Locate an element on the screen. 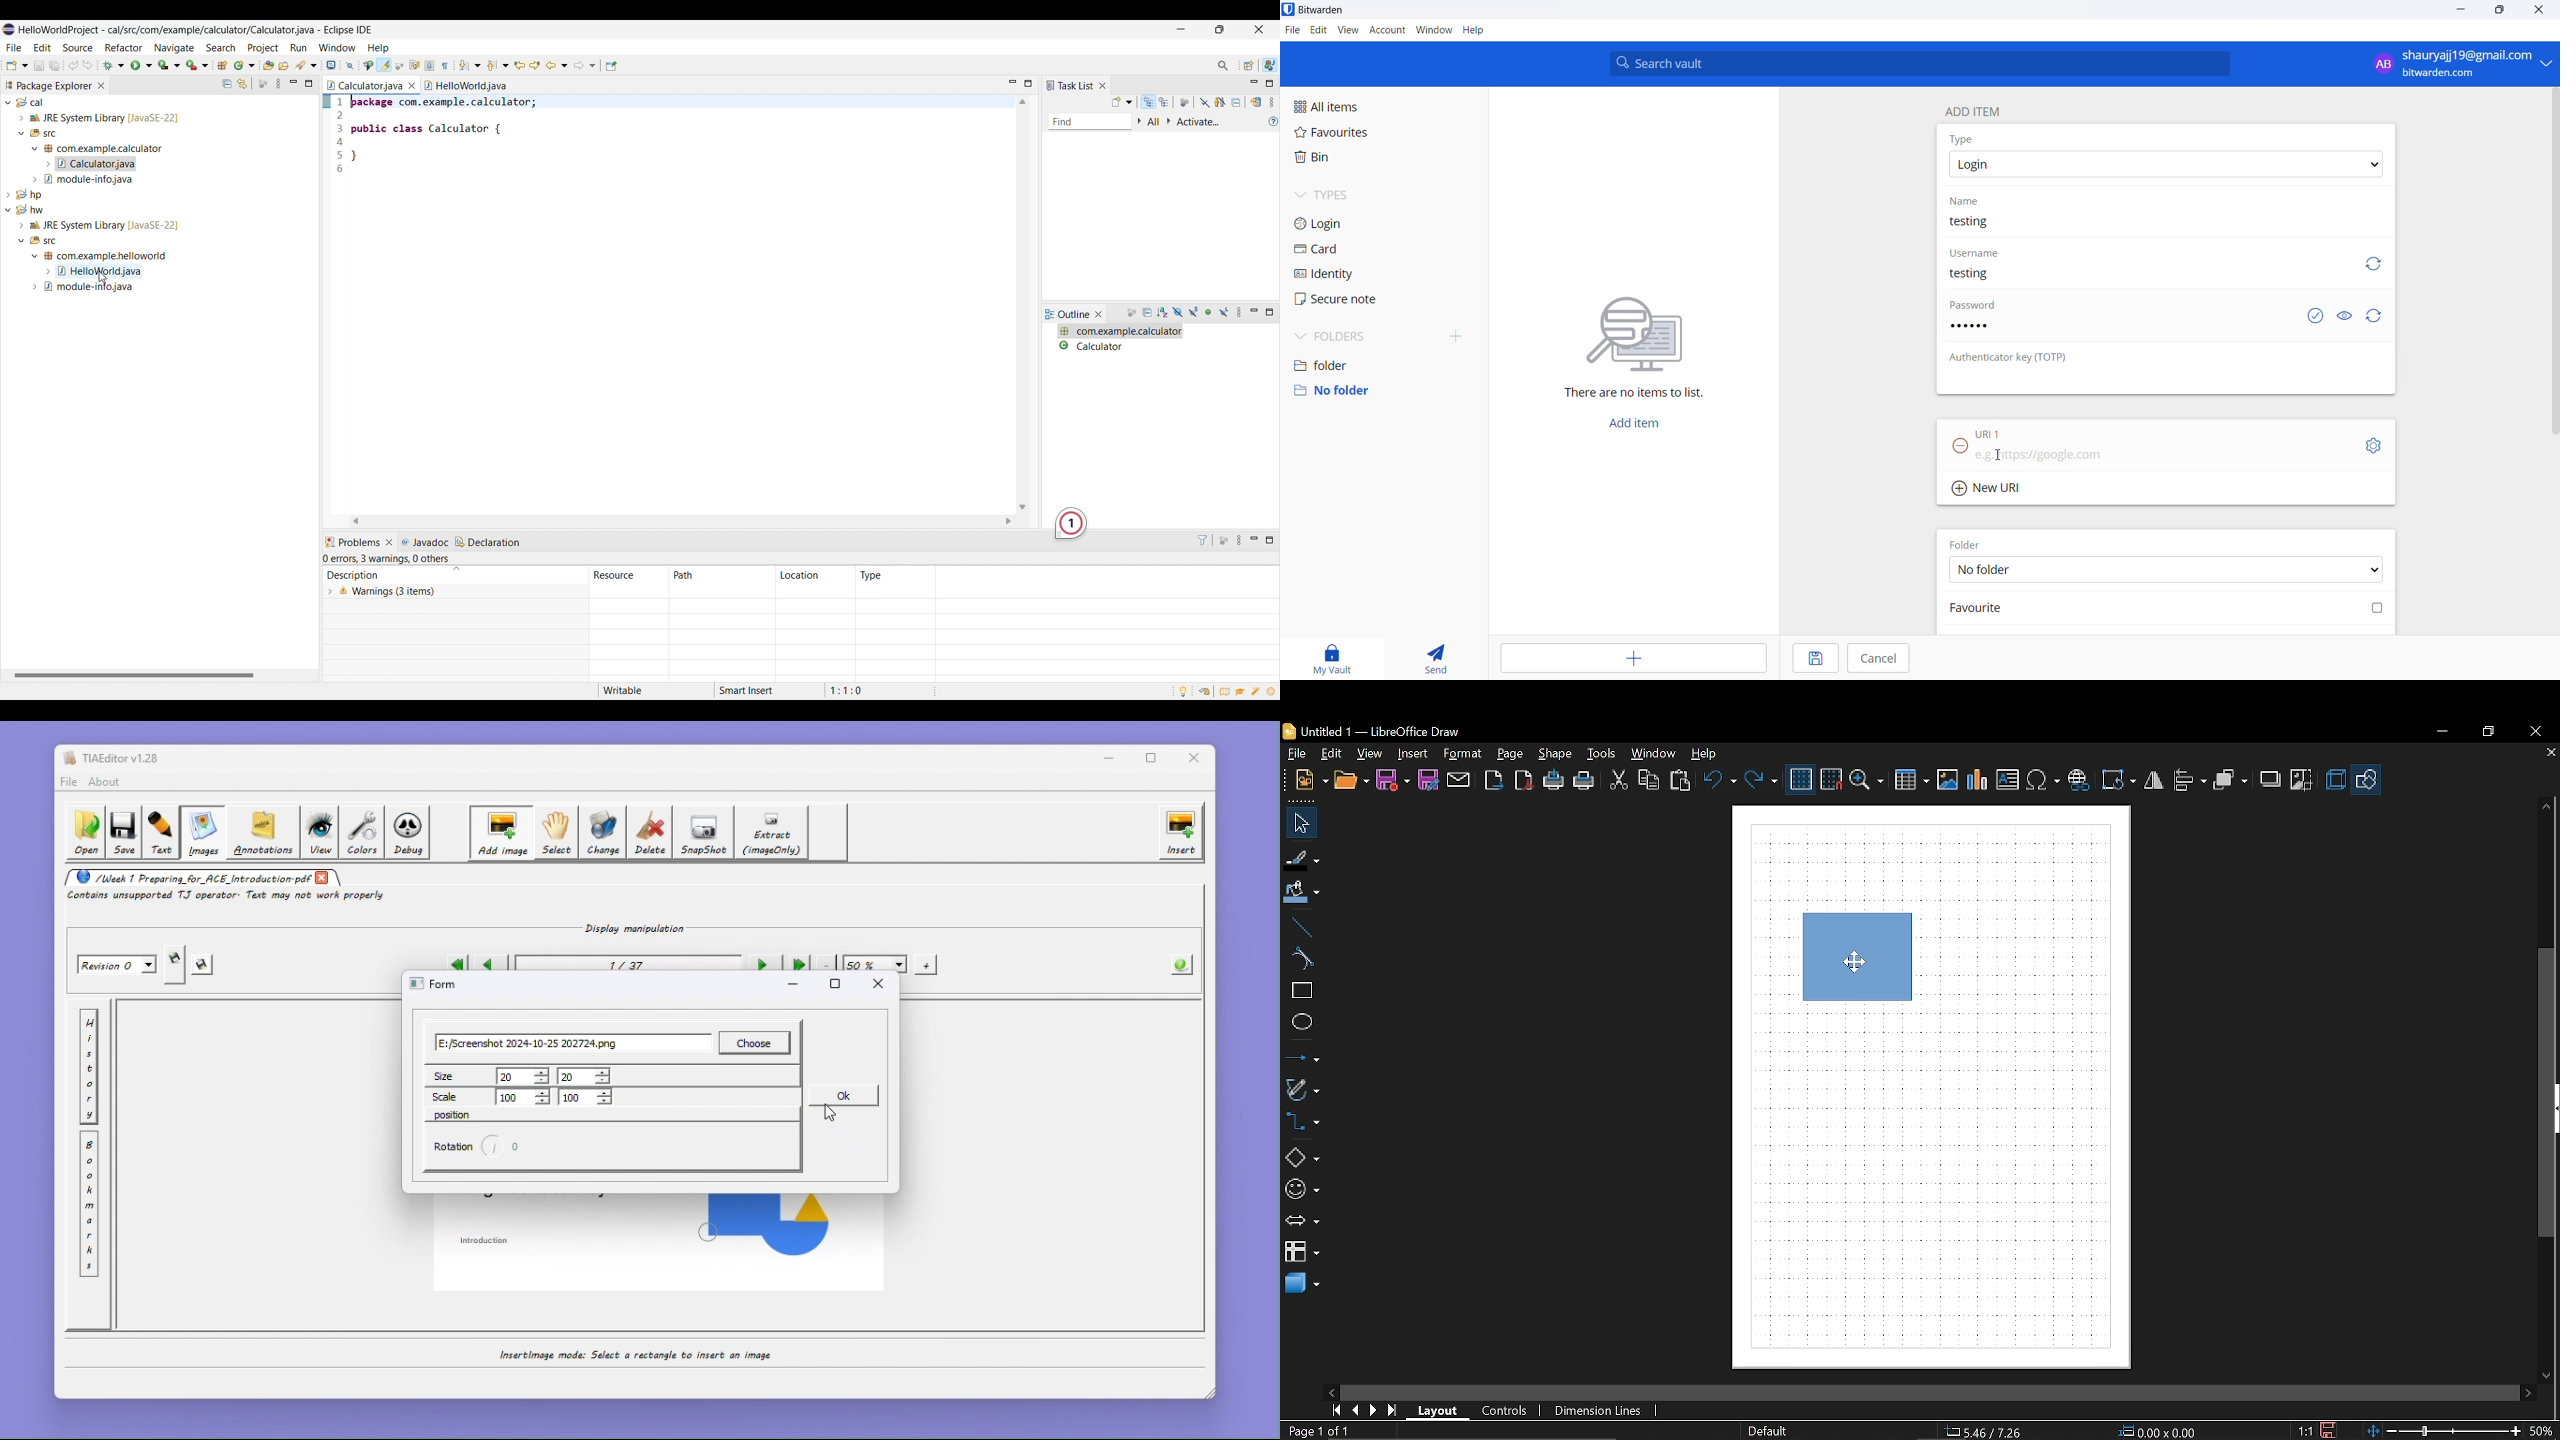 This screenshot has height=1456, width=2576. Crop is located at coordinates (2302, 781).